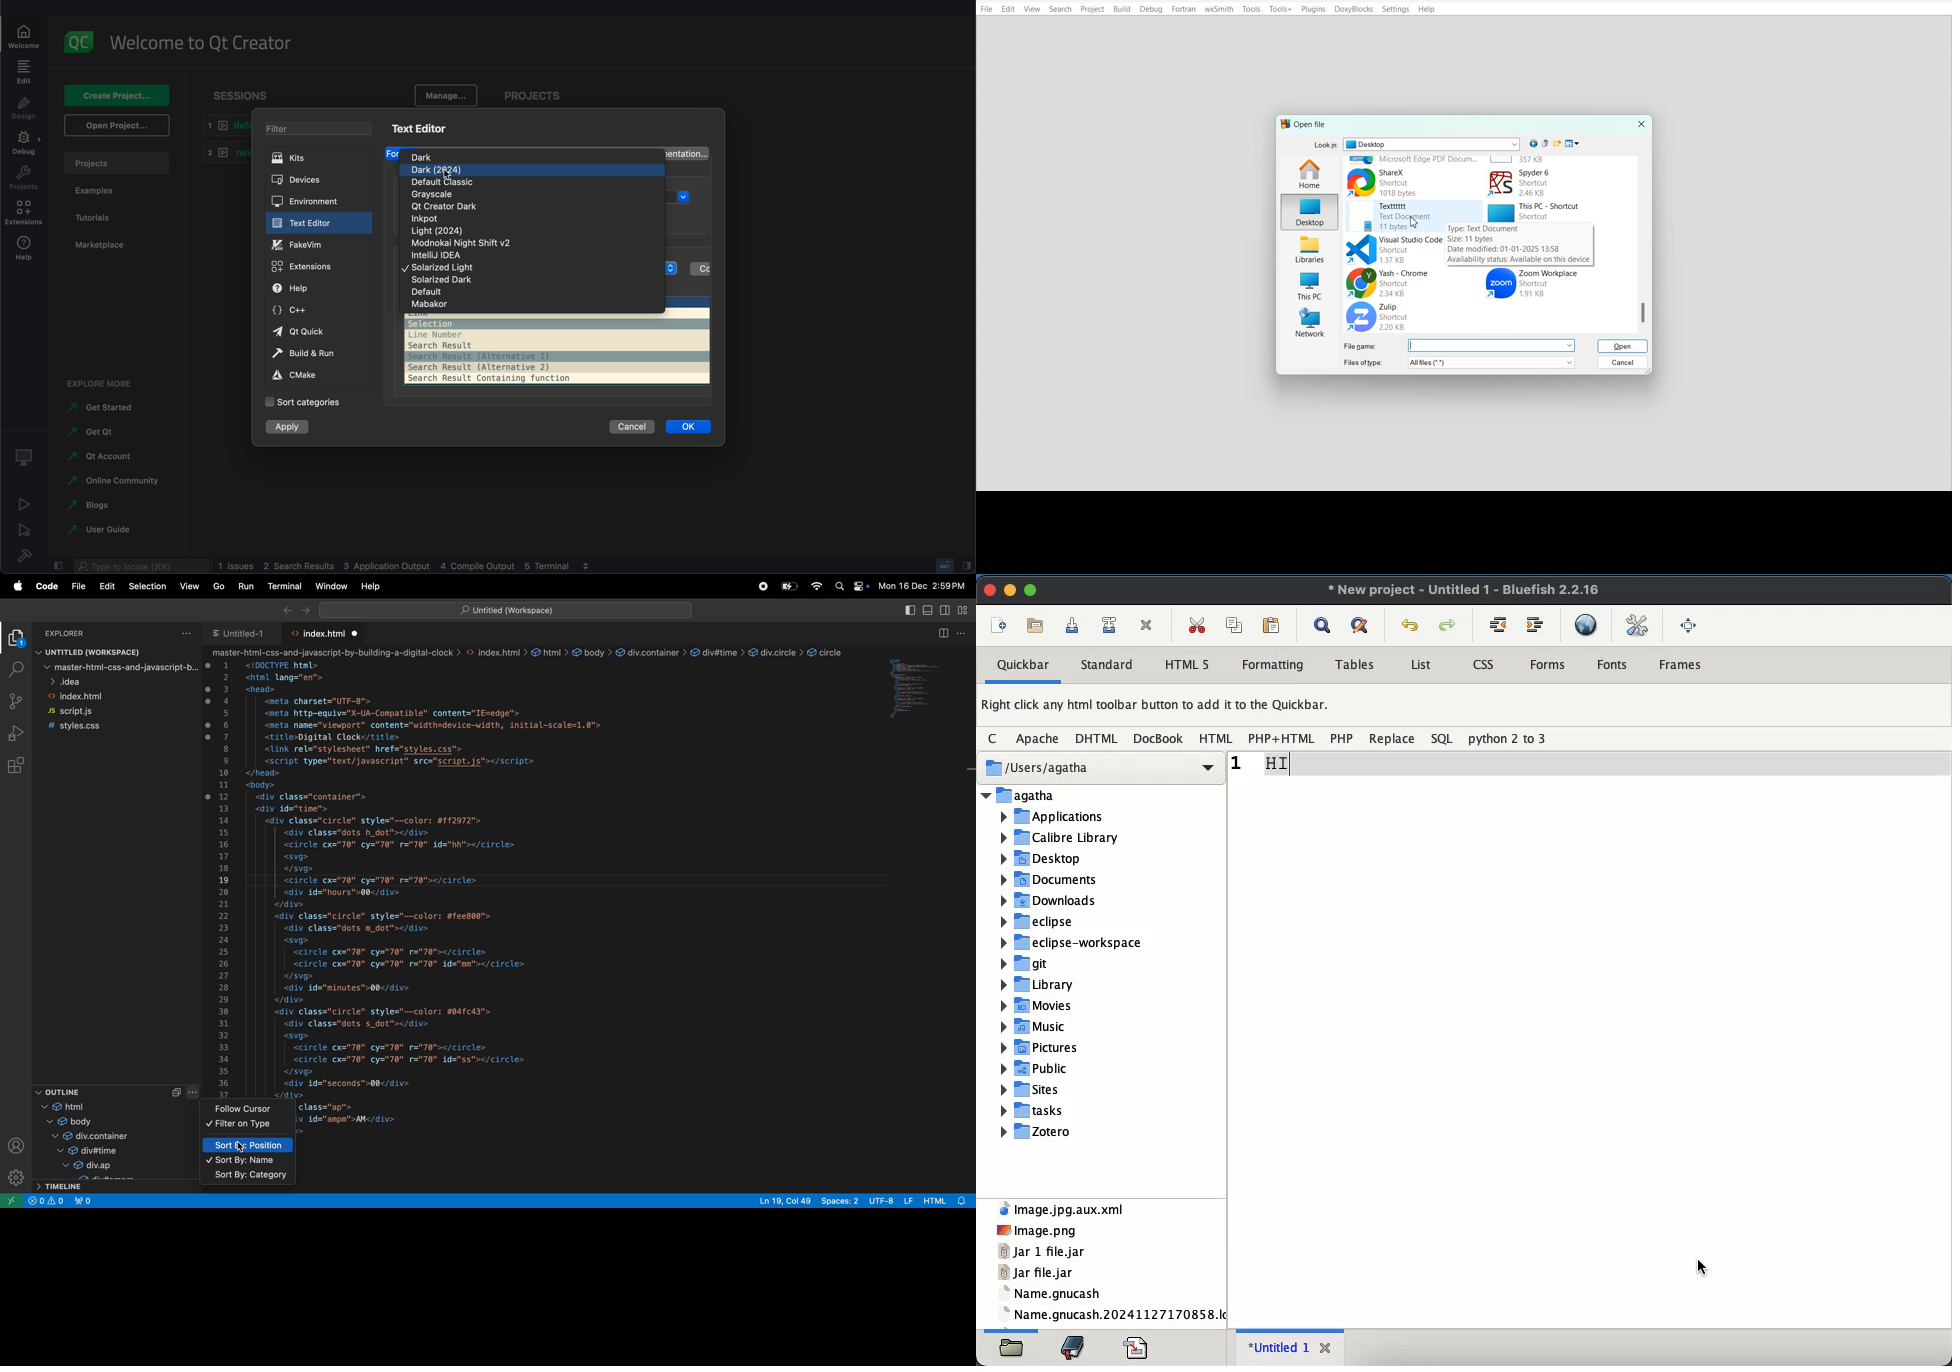 The height and width of the screenshot is (1372, 1960). Describe the element at coordinates (760, 586) in the screenshot. I see `record` at that location.